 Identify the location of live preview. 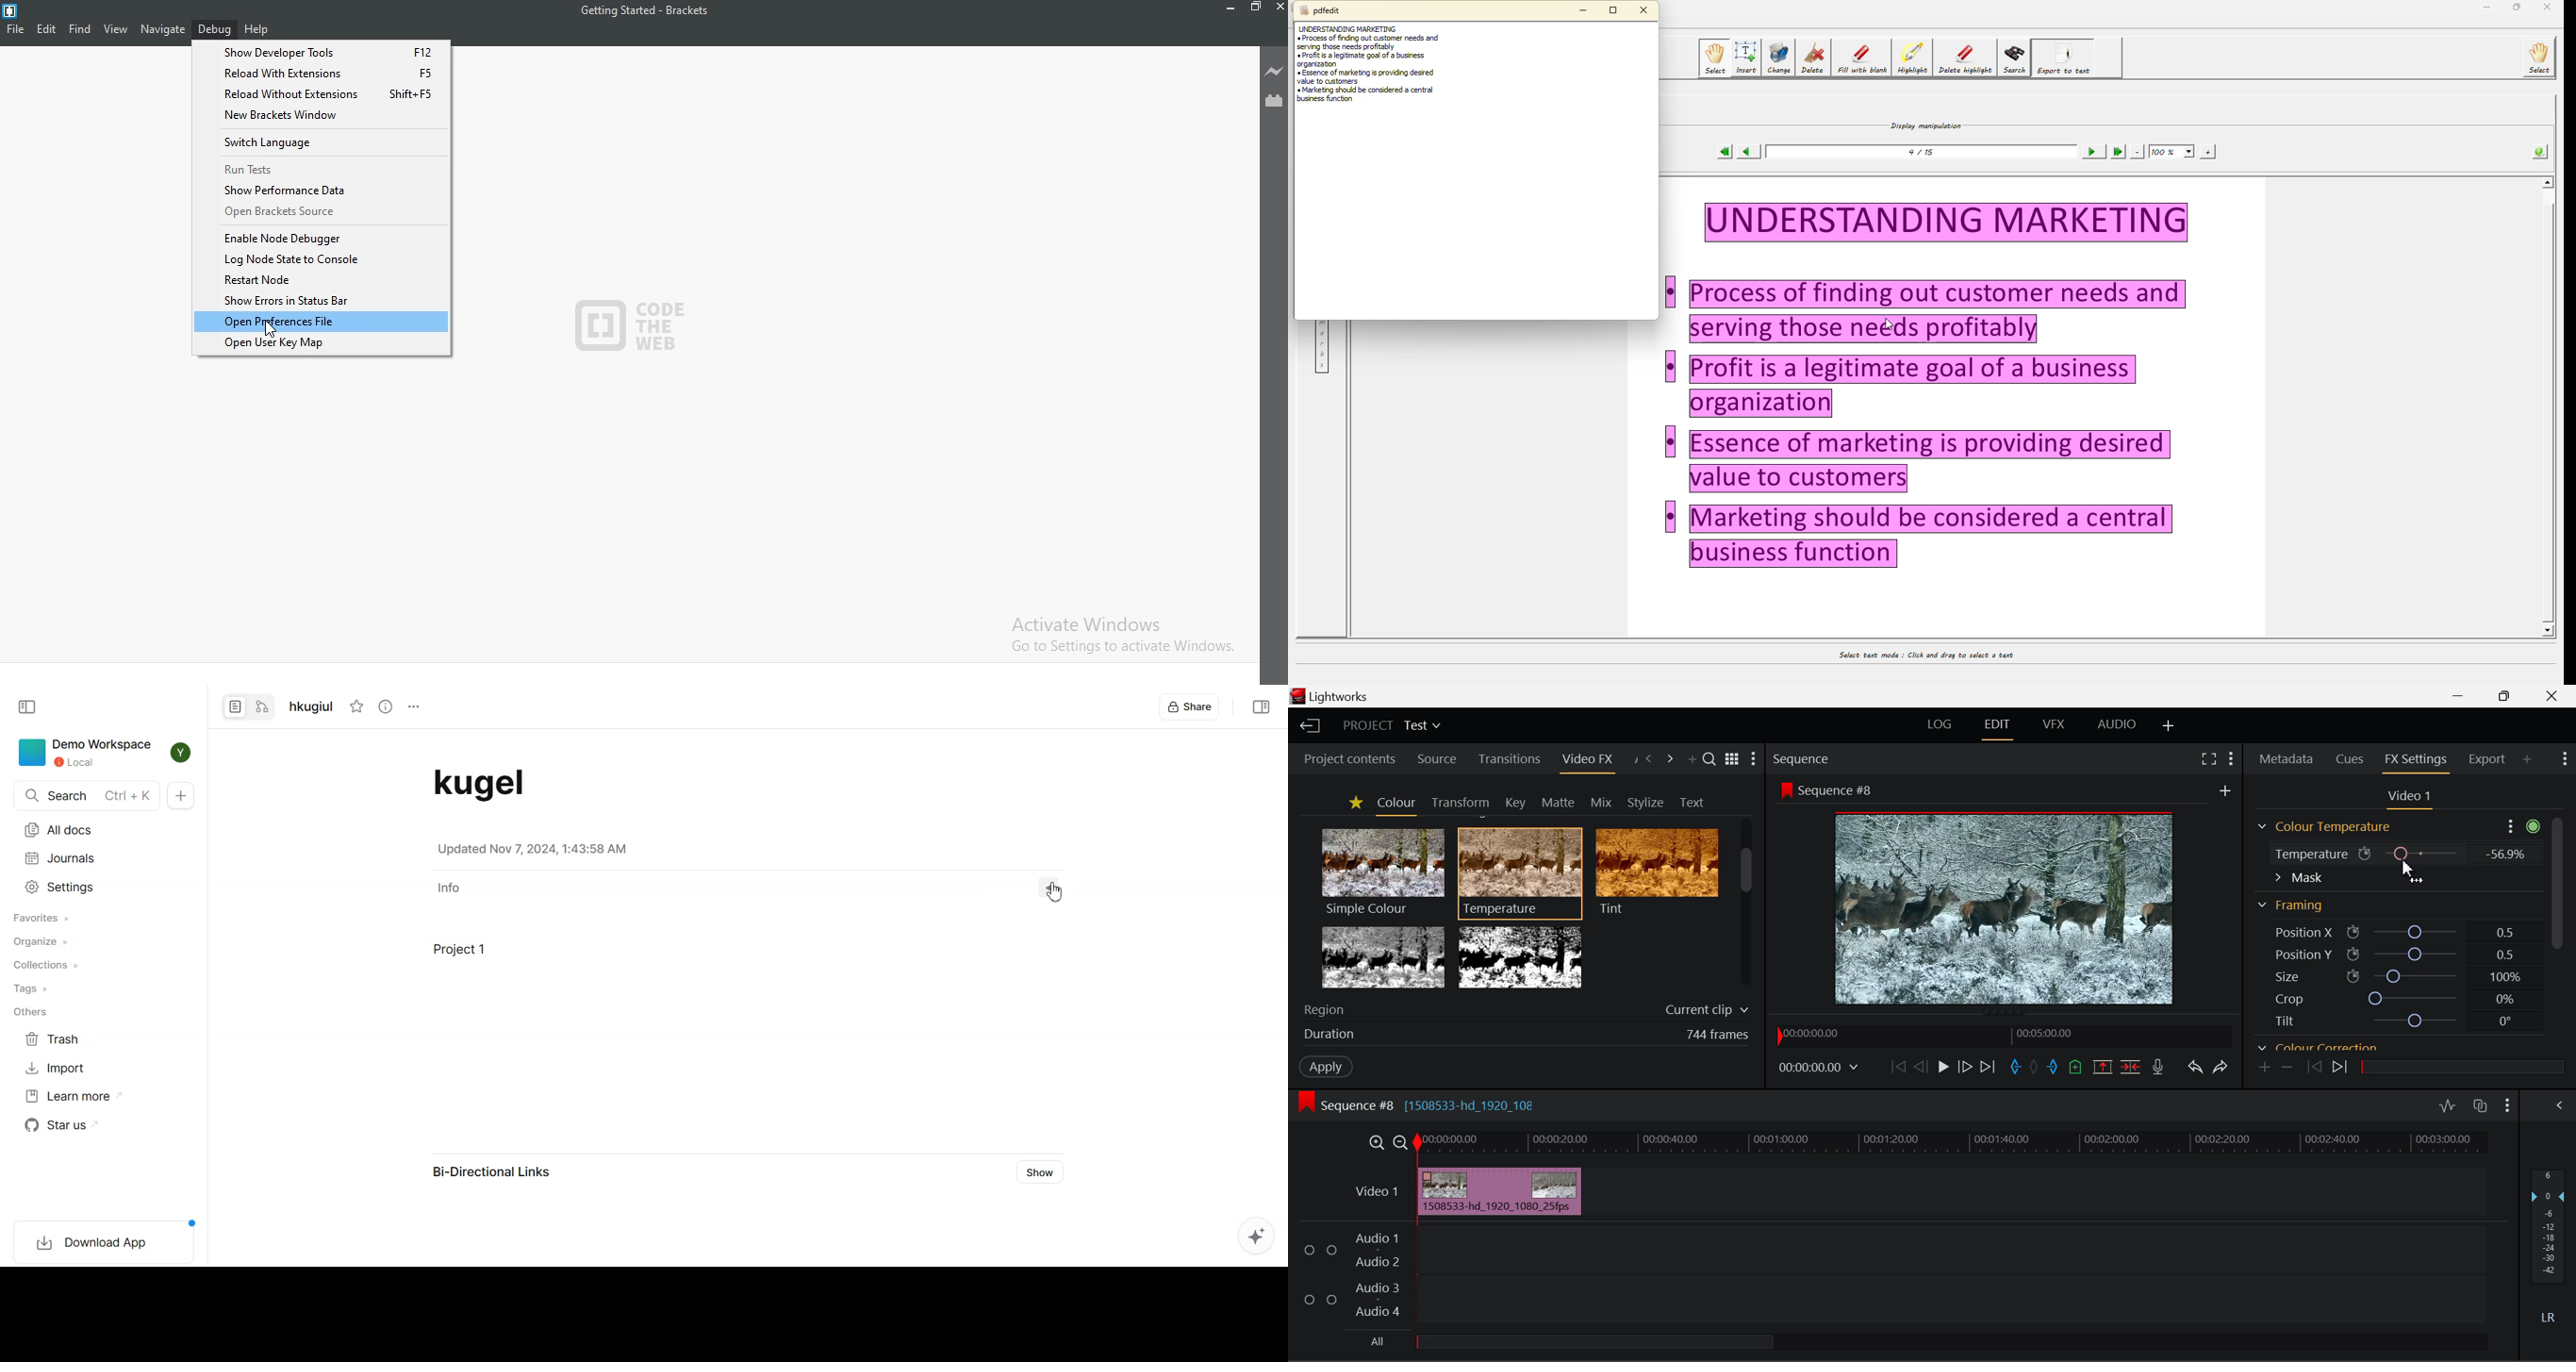
(1273, 71).